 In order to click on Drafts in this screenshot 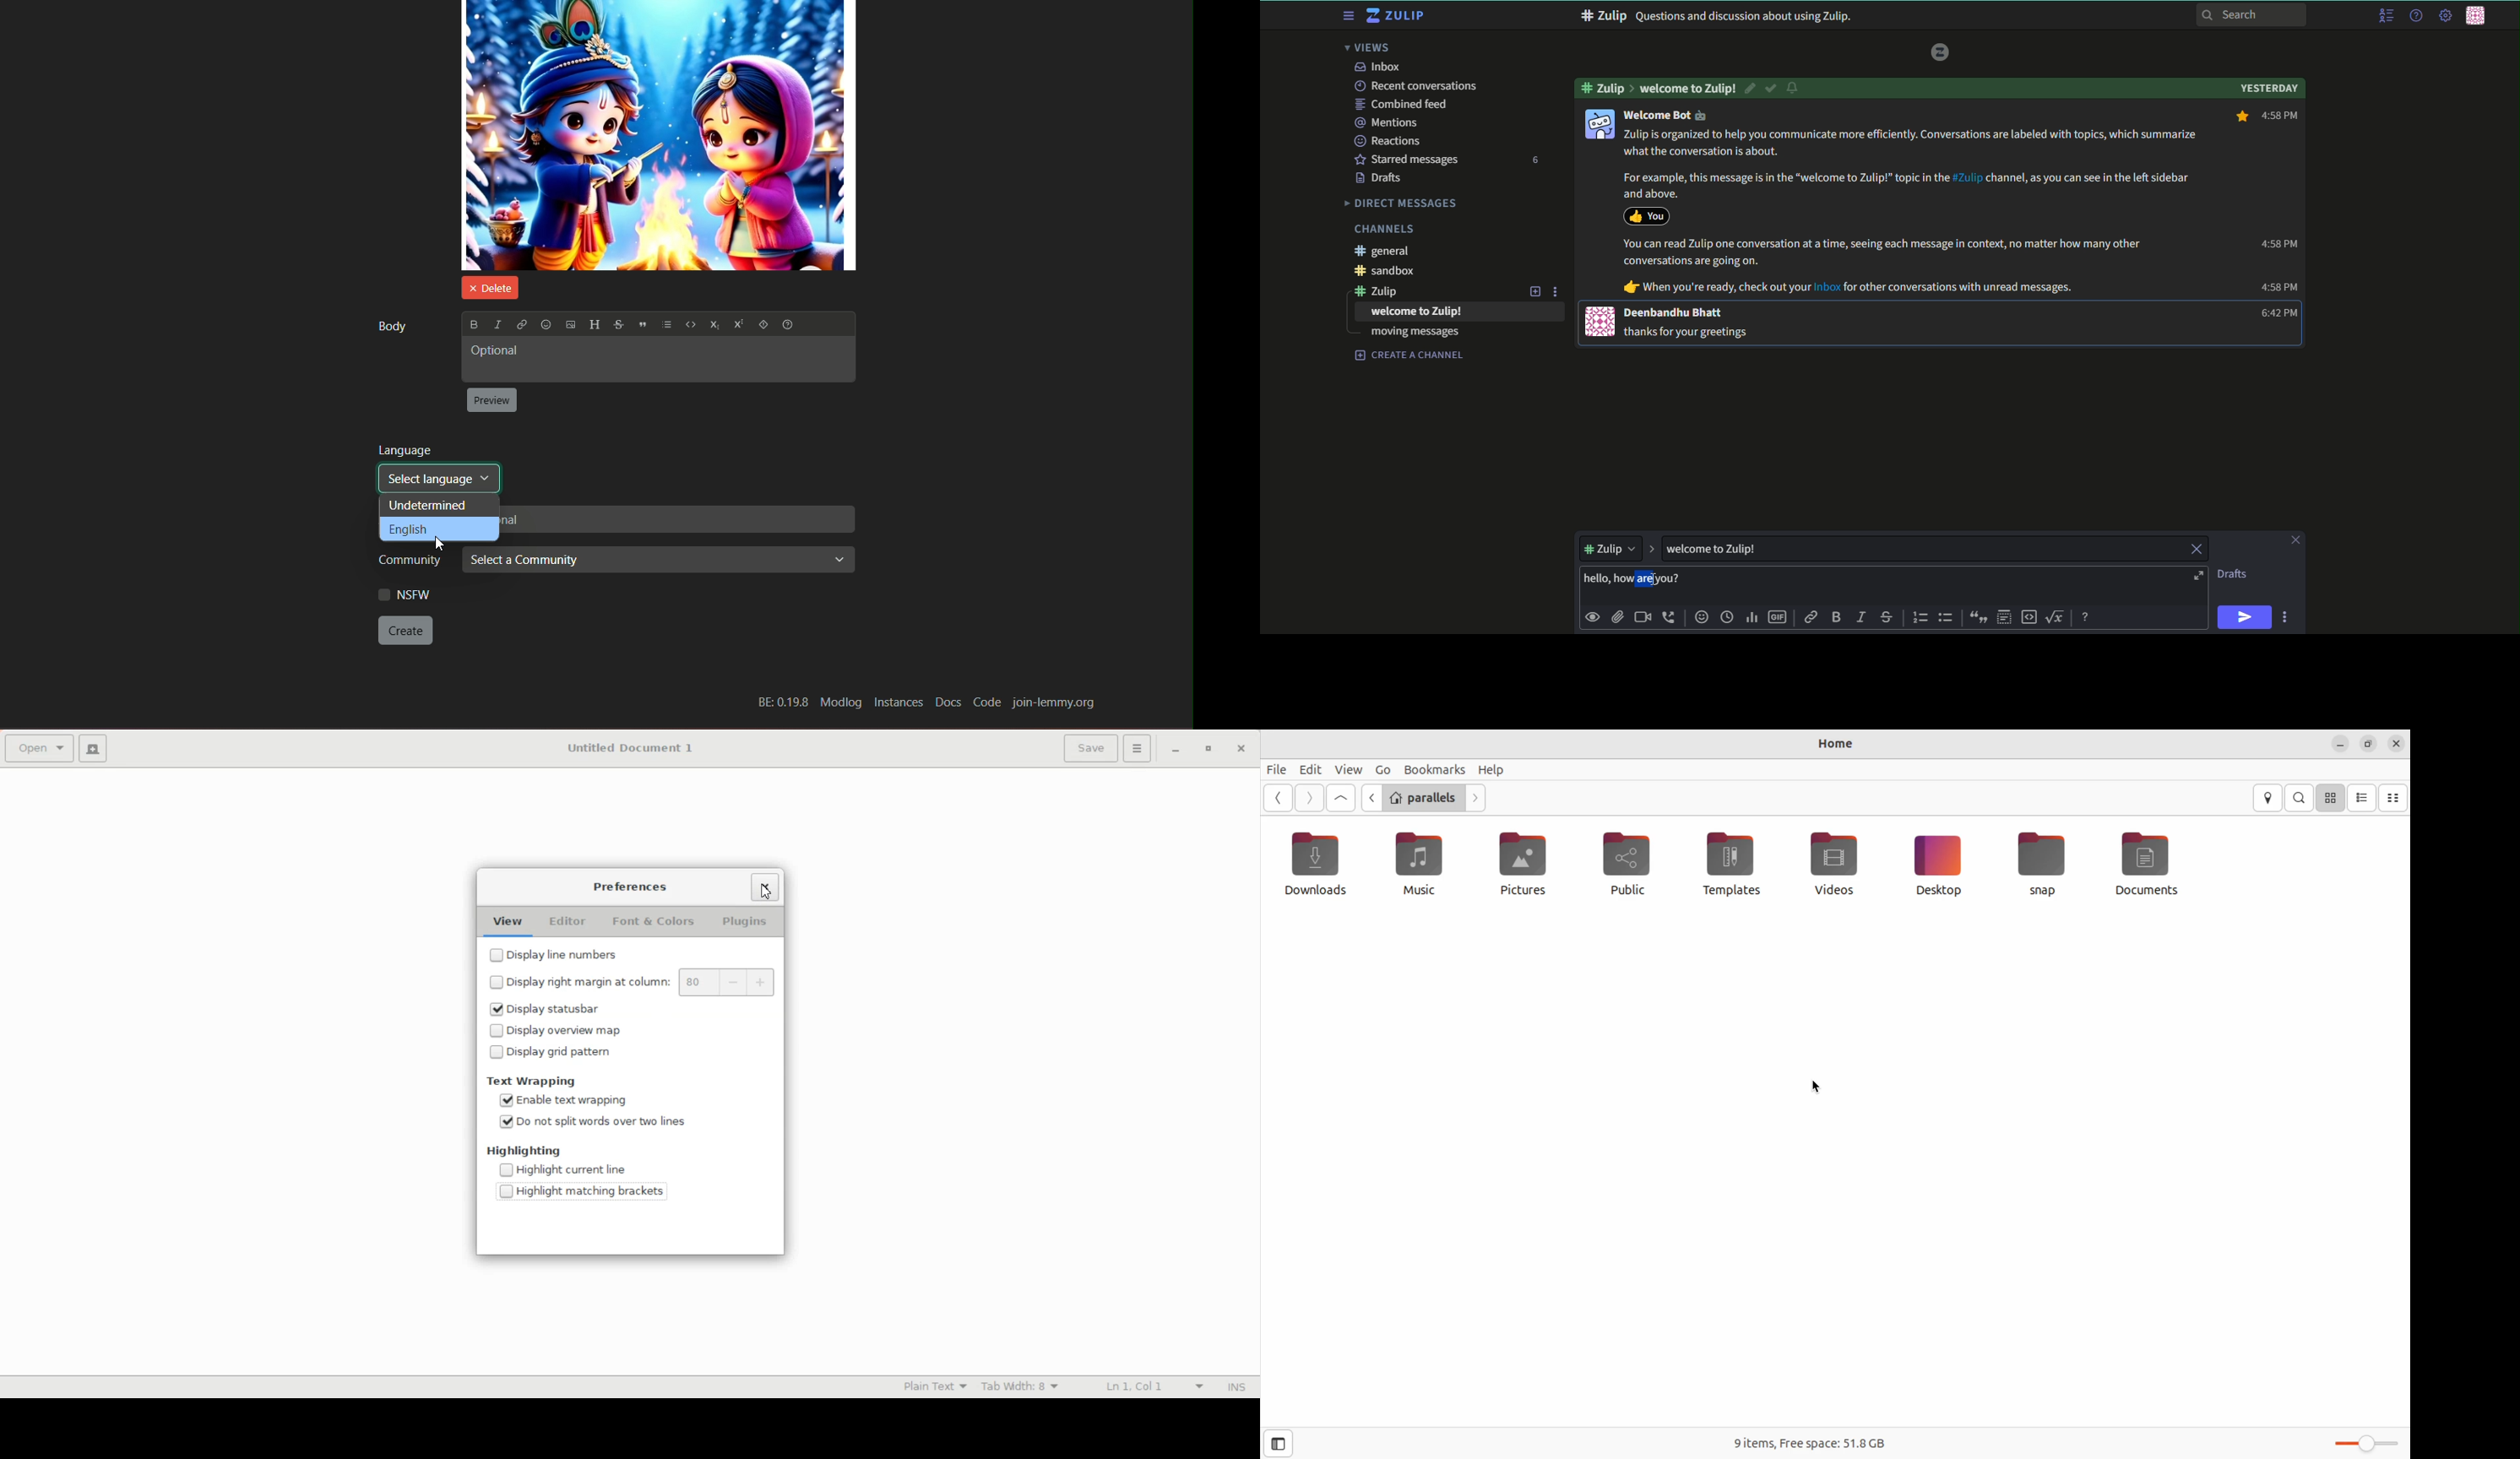, I will do `click(1380, 178)`.